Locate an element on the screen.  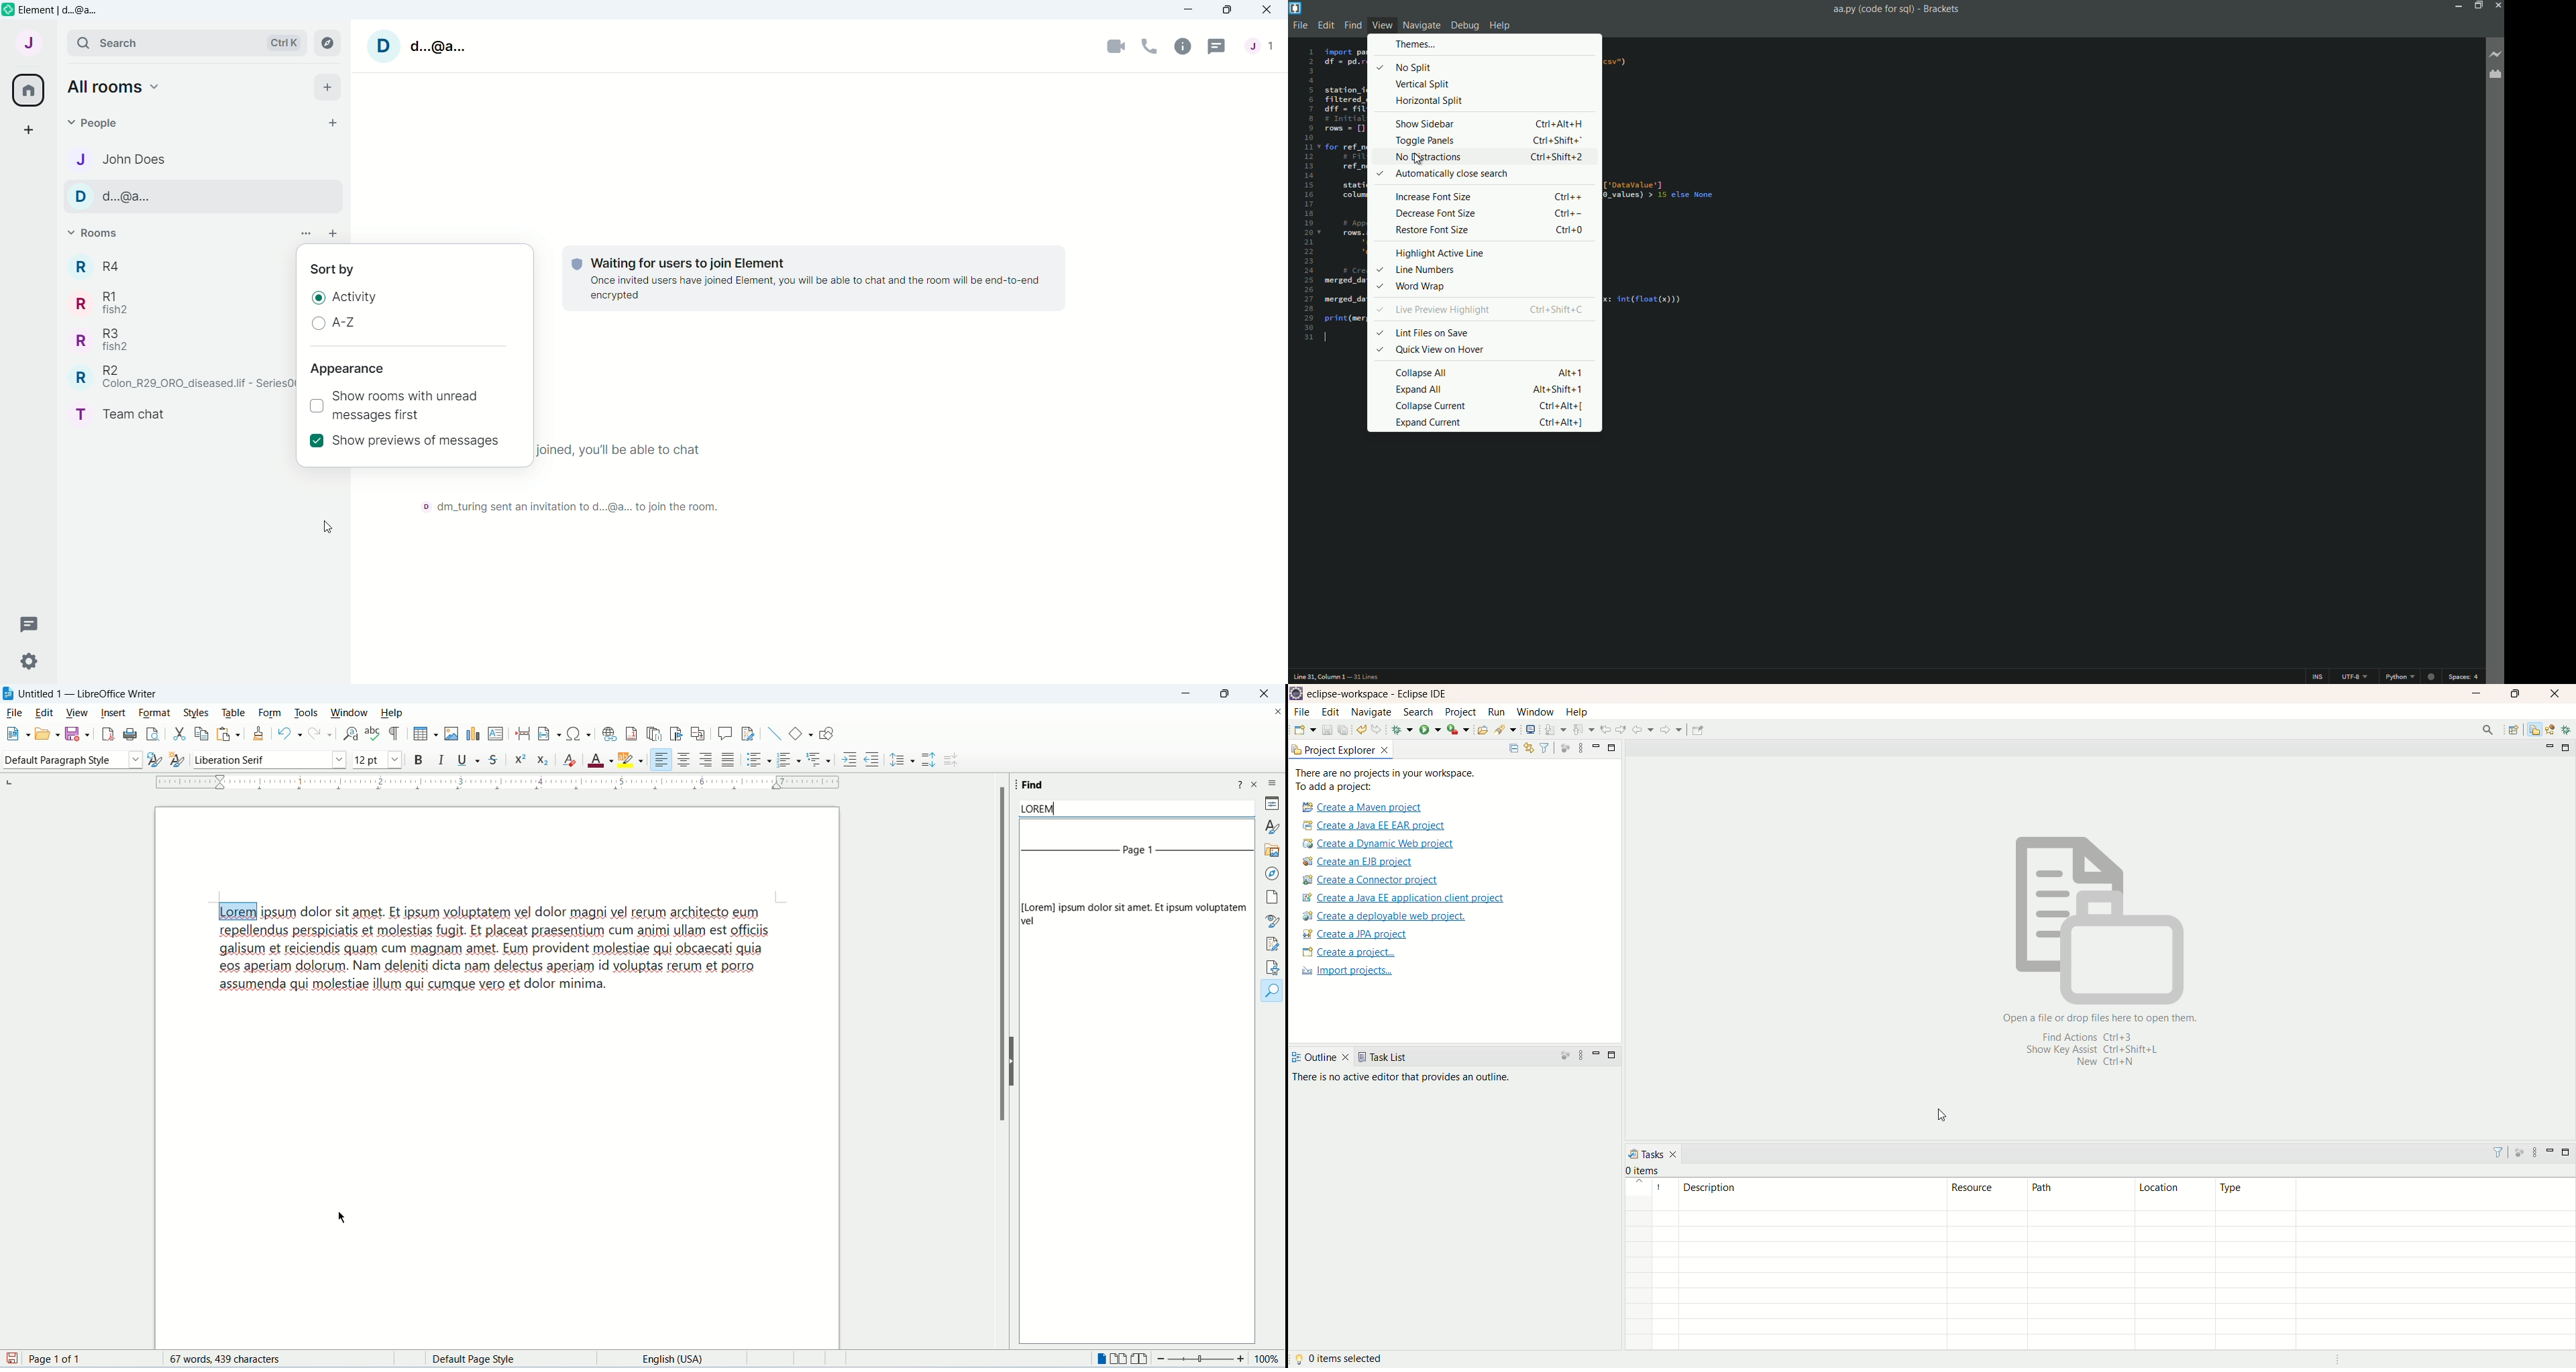
manage changes is located at coordinates (1273, 946).